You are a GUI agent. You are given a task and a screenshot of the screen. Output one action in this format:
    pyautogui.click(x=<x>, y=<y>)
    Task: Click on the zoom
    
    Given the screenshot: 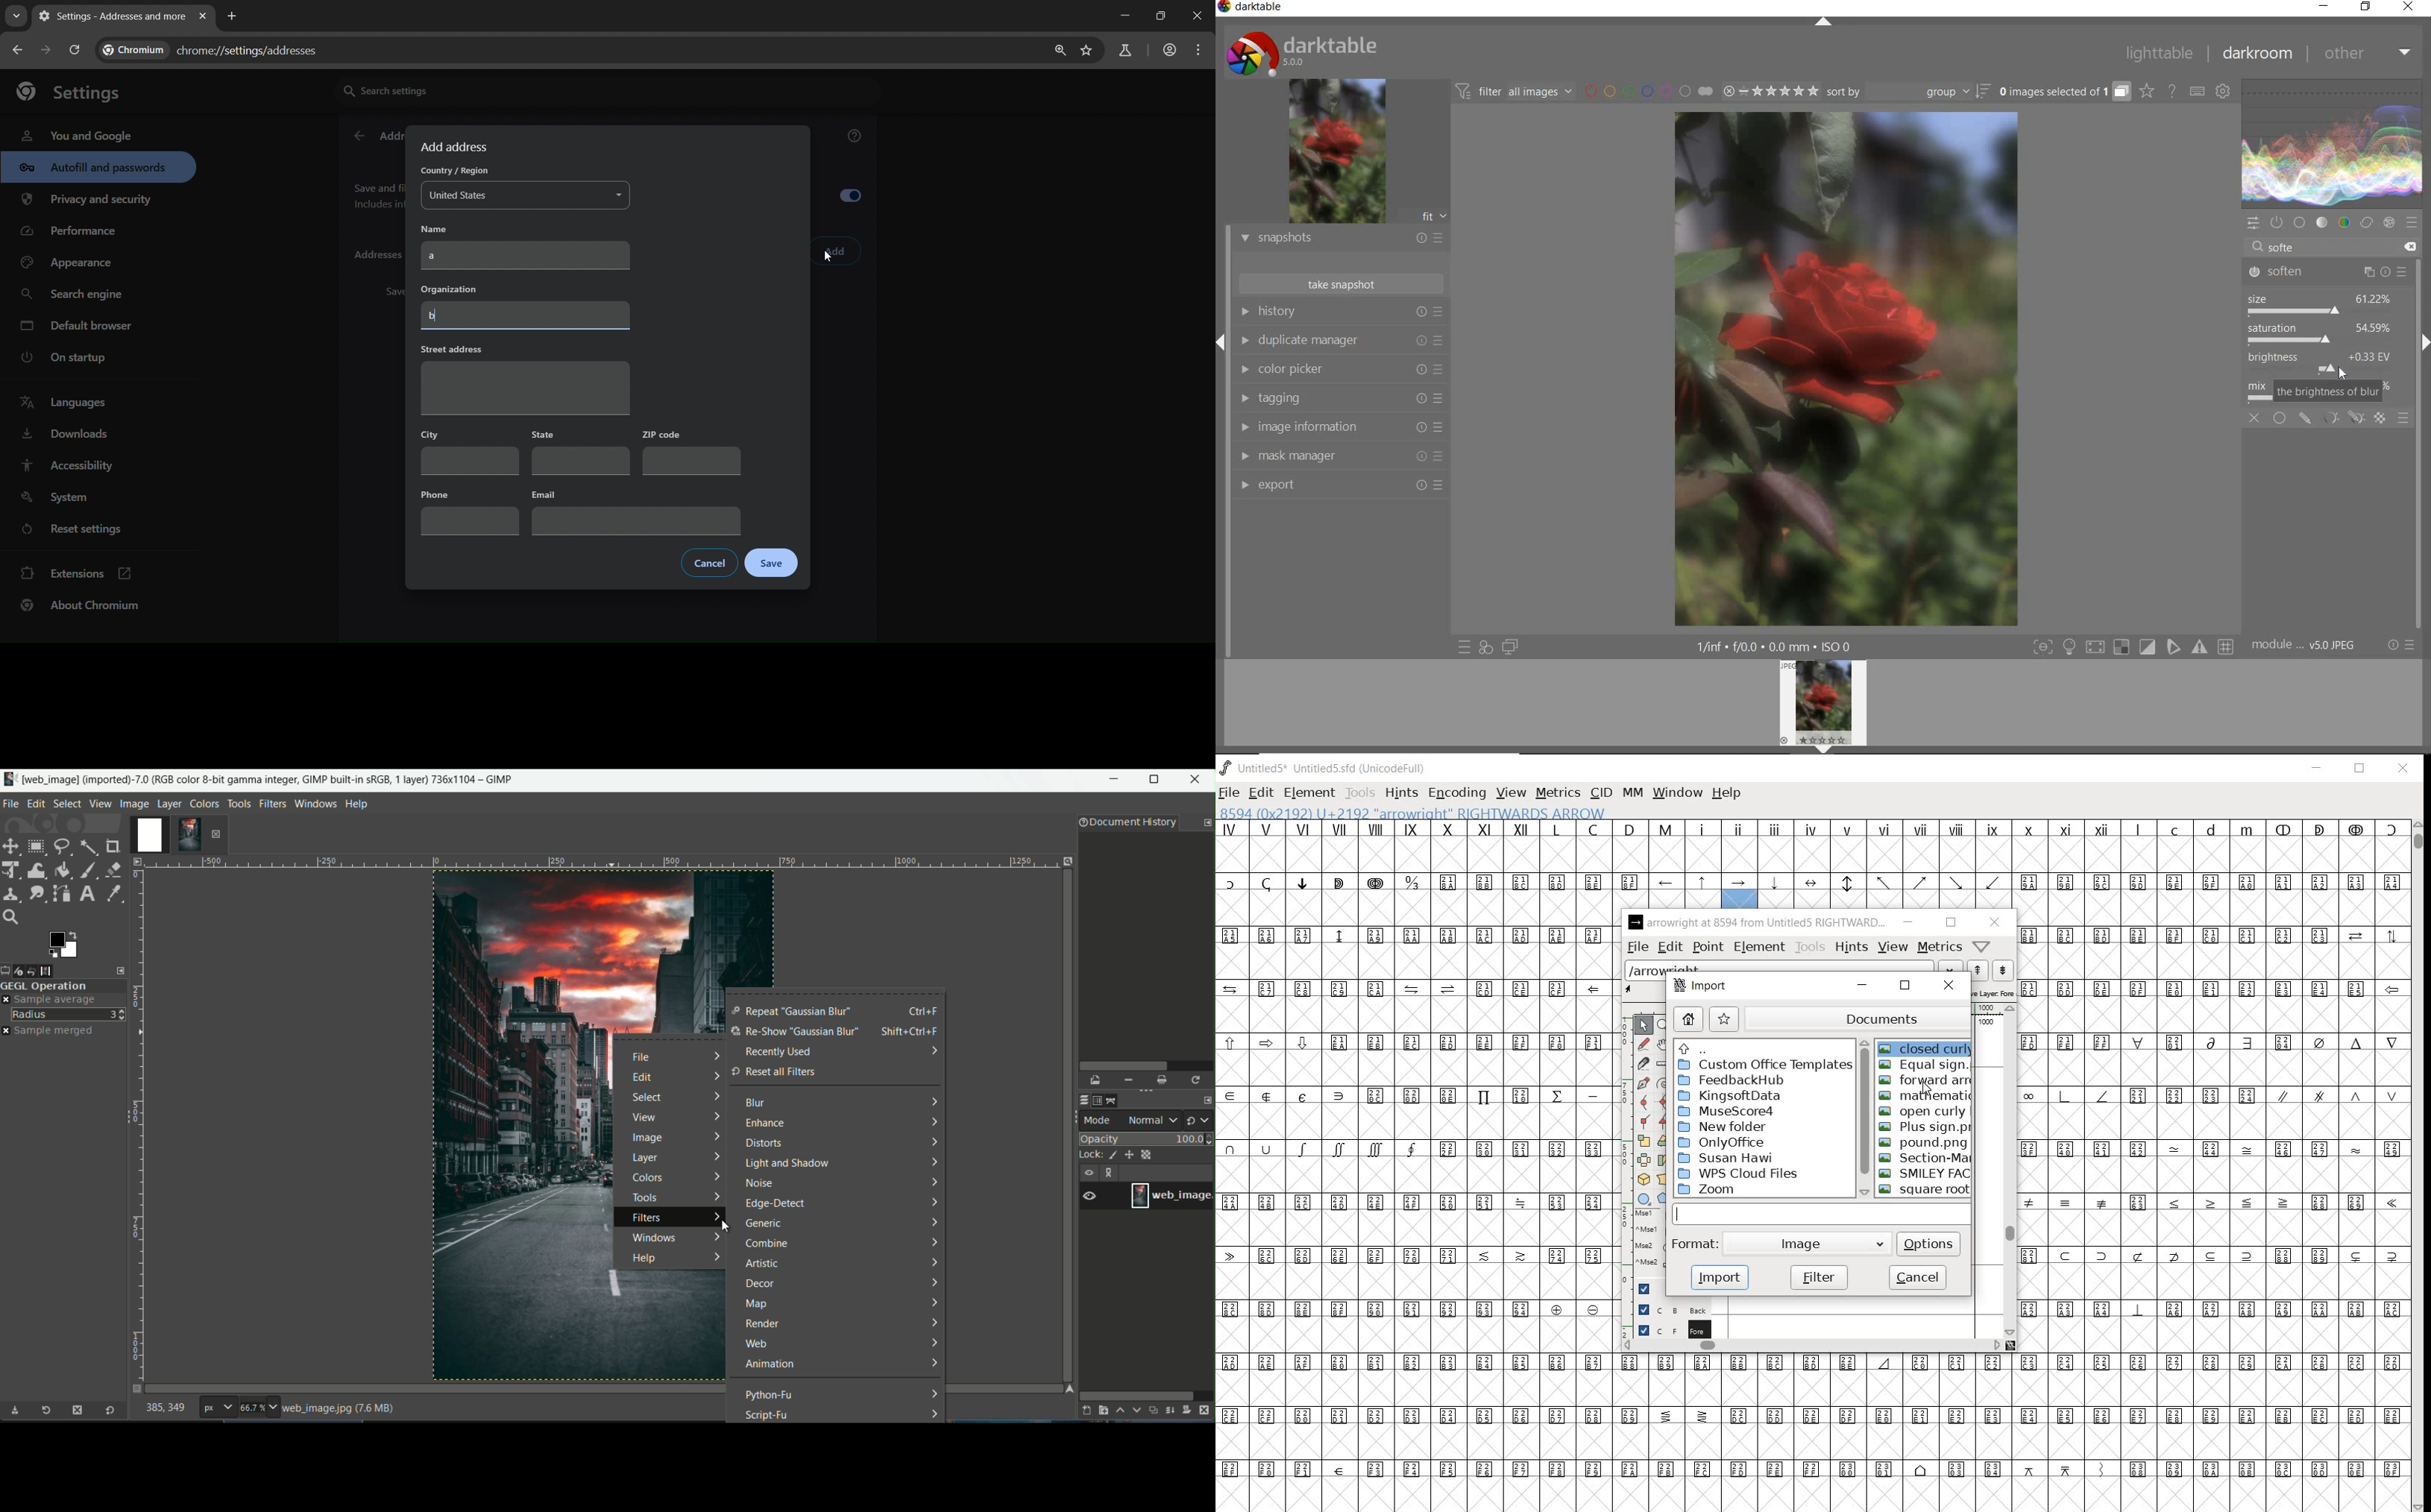 What is the action you would take?
    pyautogui.click(x=1057, y=51)
    